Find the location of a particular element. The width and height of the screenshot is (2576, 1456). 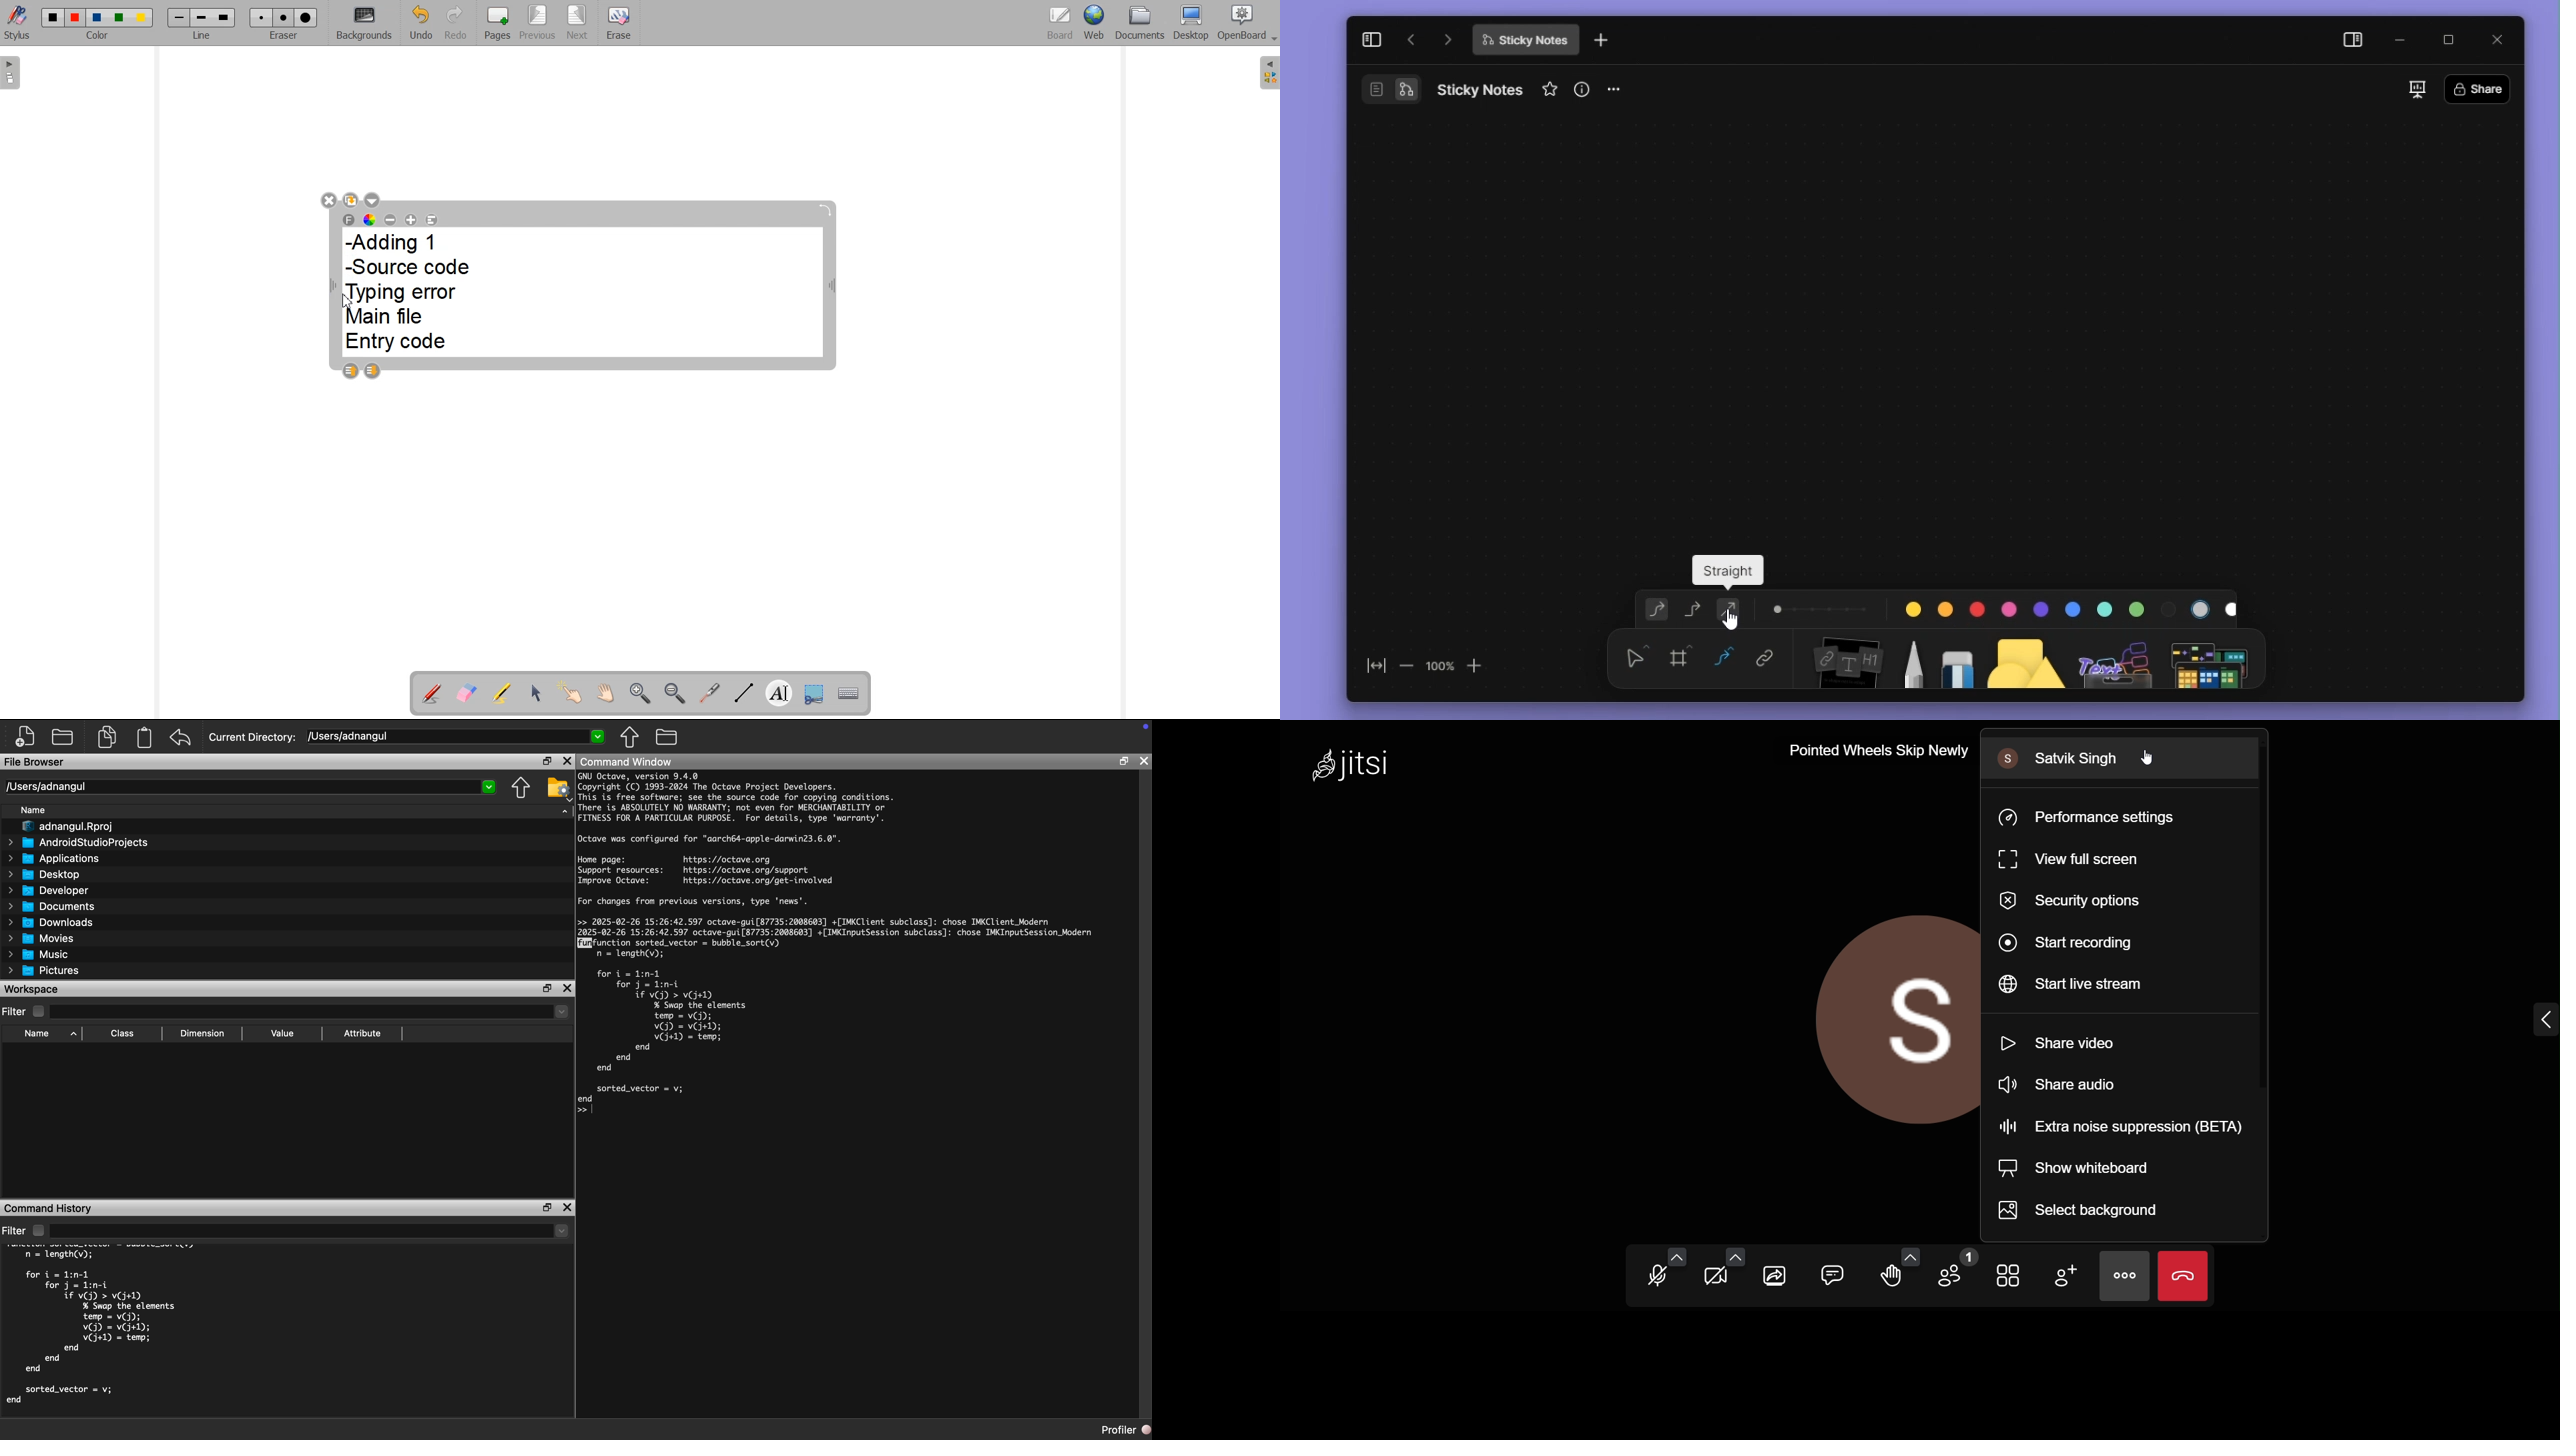

Folder is located at coordinates (63, 736).